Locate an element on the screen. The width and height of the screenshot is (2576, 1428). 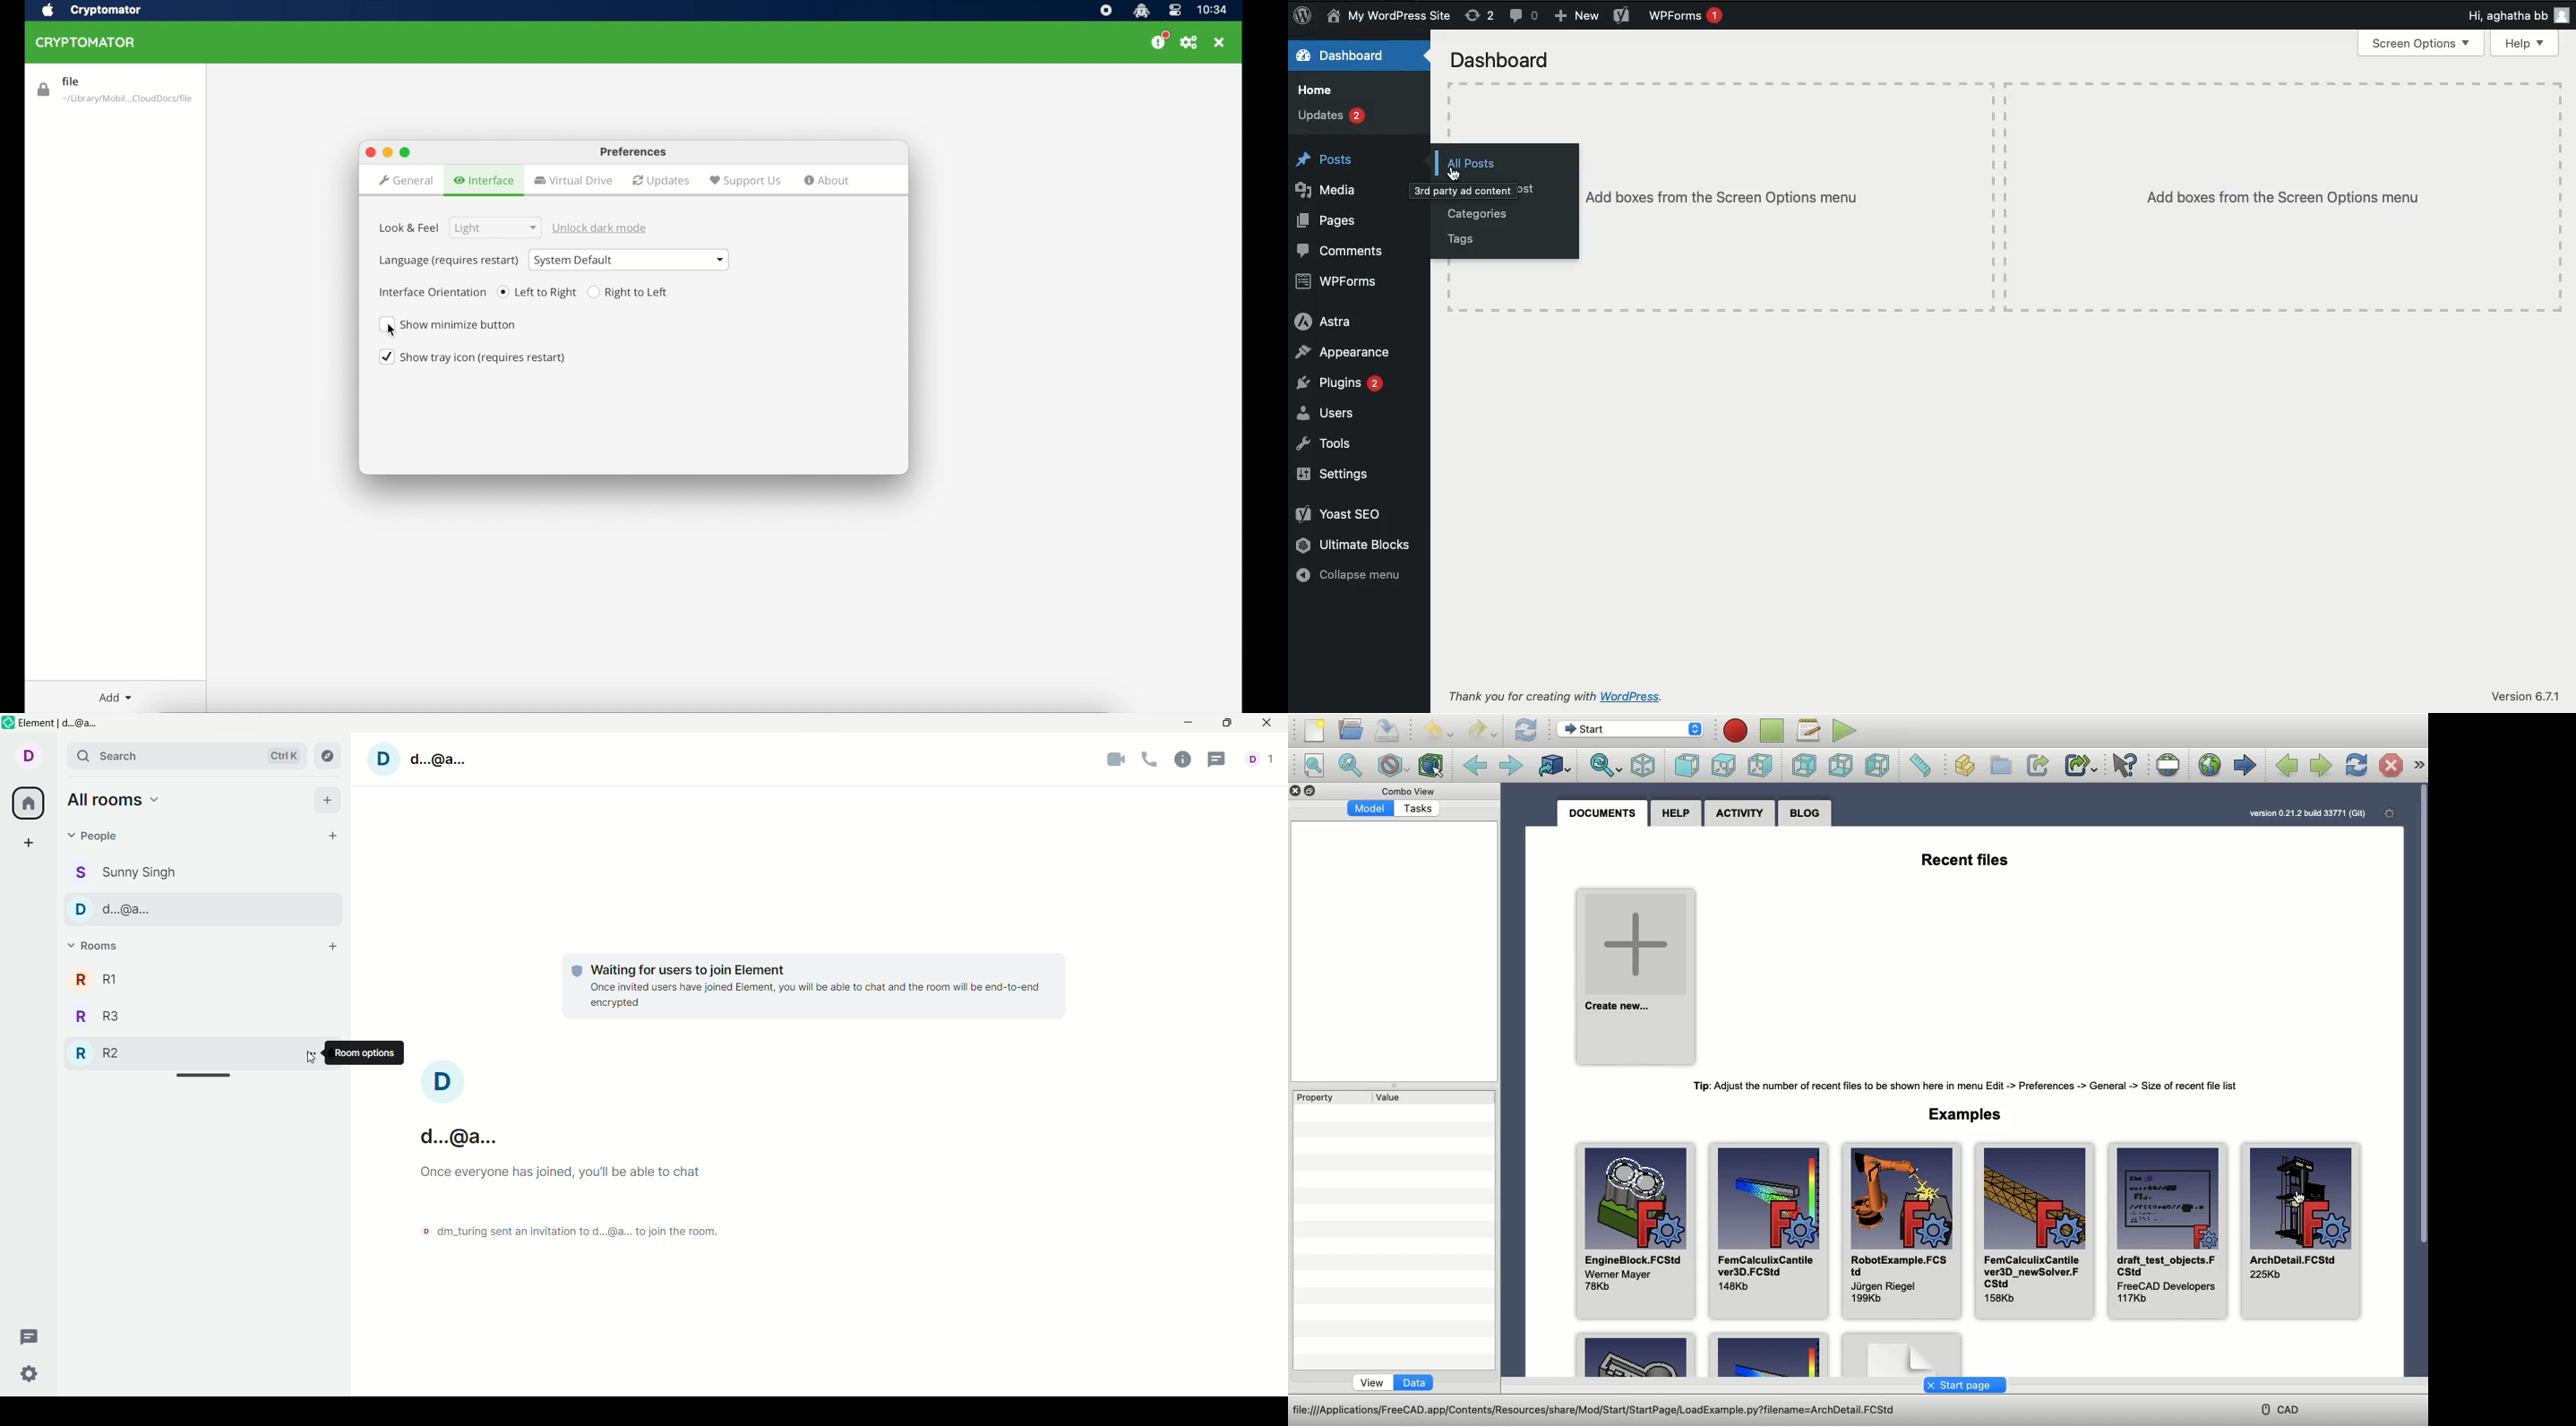
Measure distance is located at coordinates (1923, 765).